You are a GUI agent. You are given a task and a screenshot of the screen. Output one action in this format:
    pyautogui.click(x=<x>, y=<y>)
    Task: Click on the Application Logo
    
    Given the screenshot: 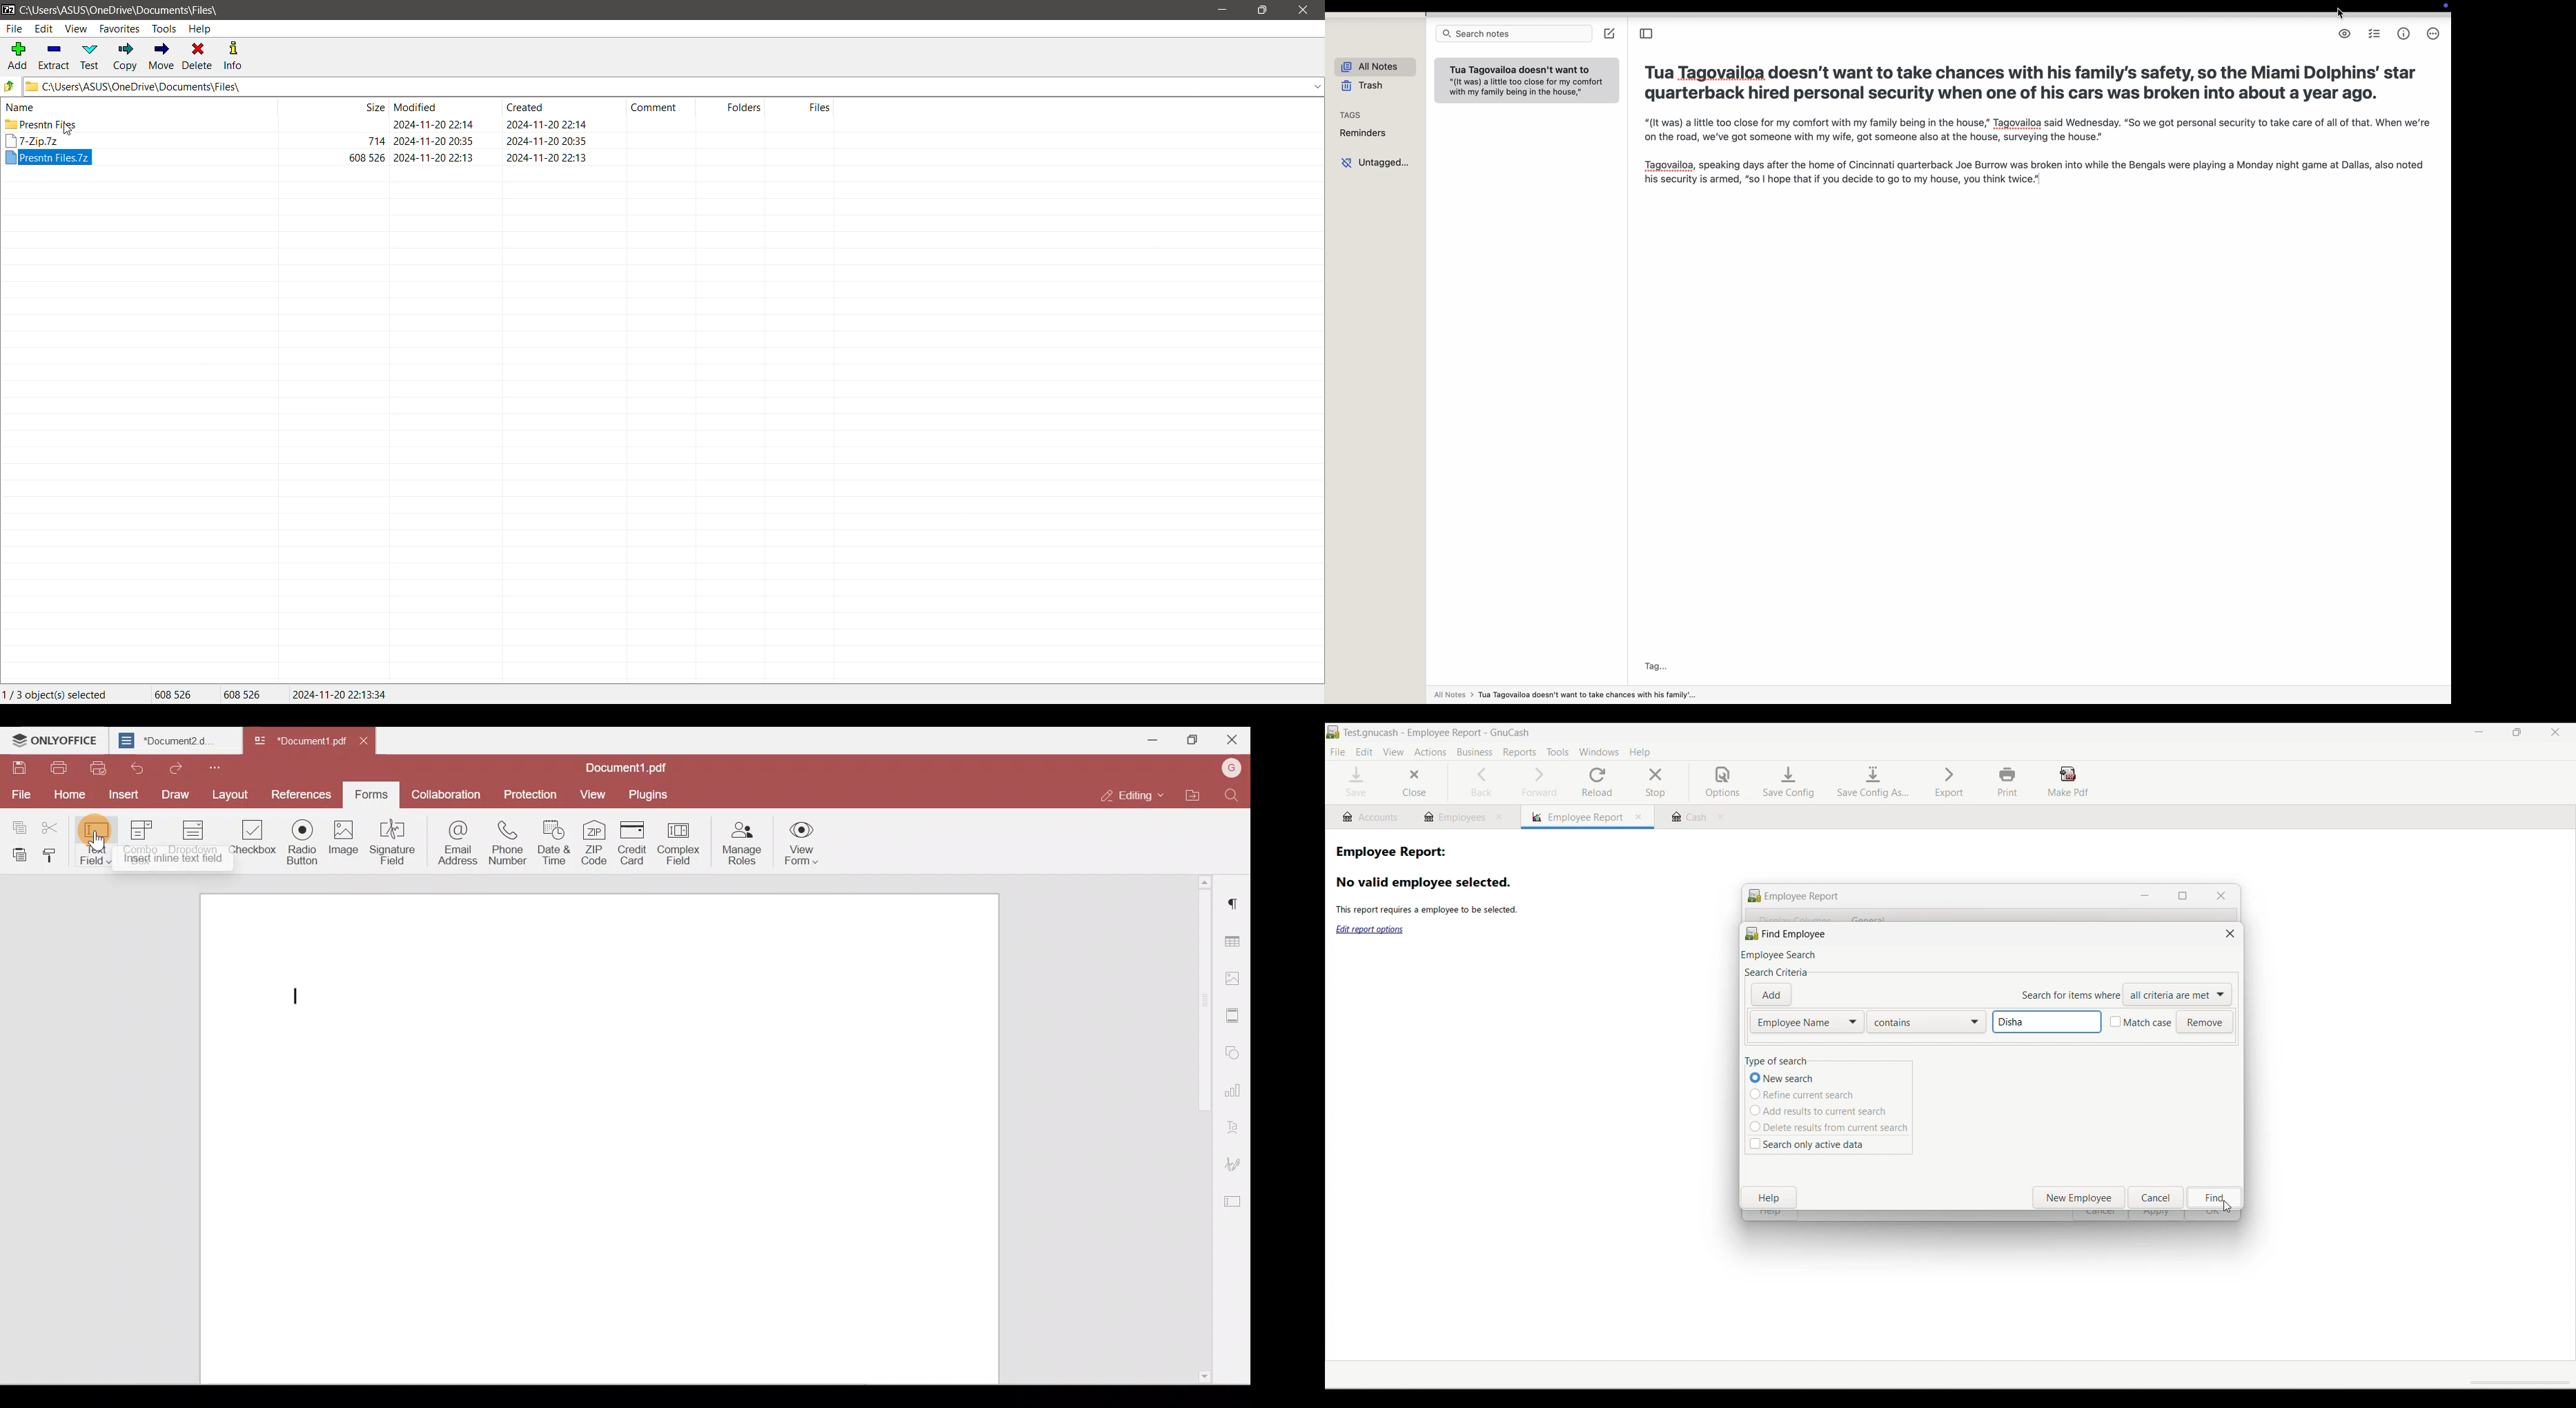 What is the action you would take?
    pyautogui.click(x=8, y=9)
    